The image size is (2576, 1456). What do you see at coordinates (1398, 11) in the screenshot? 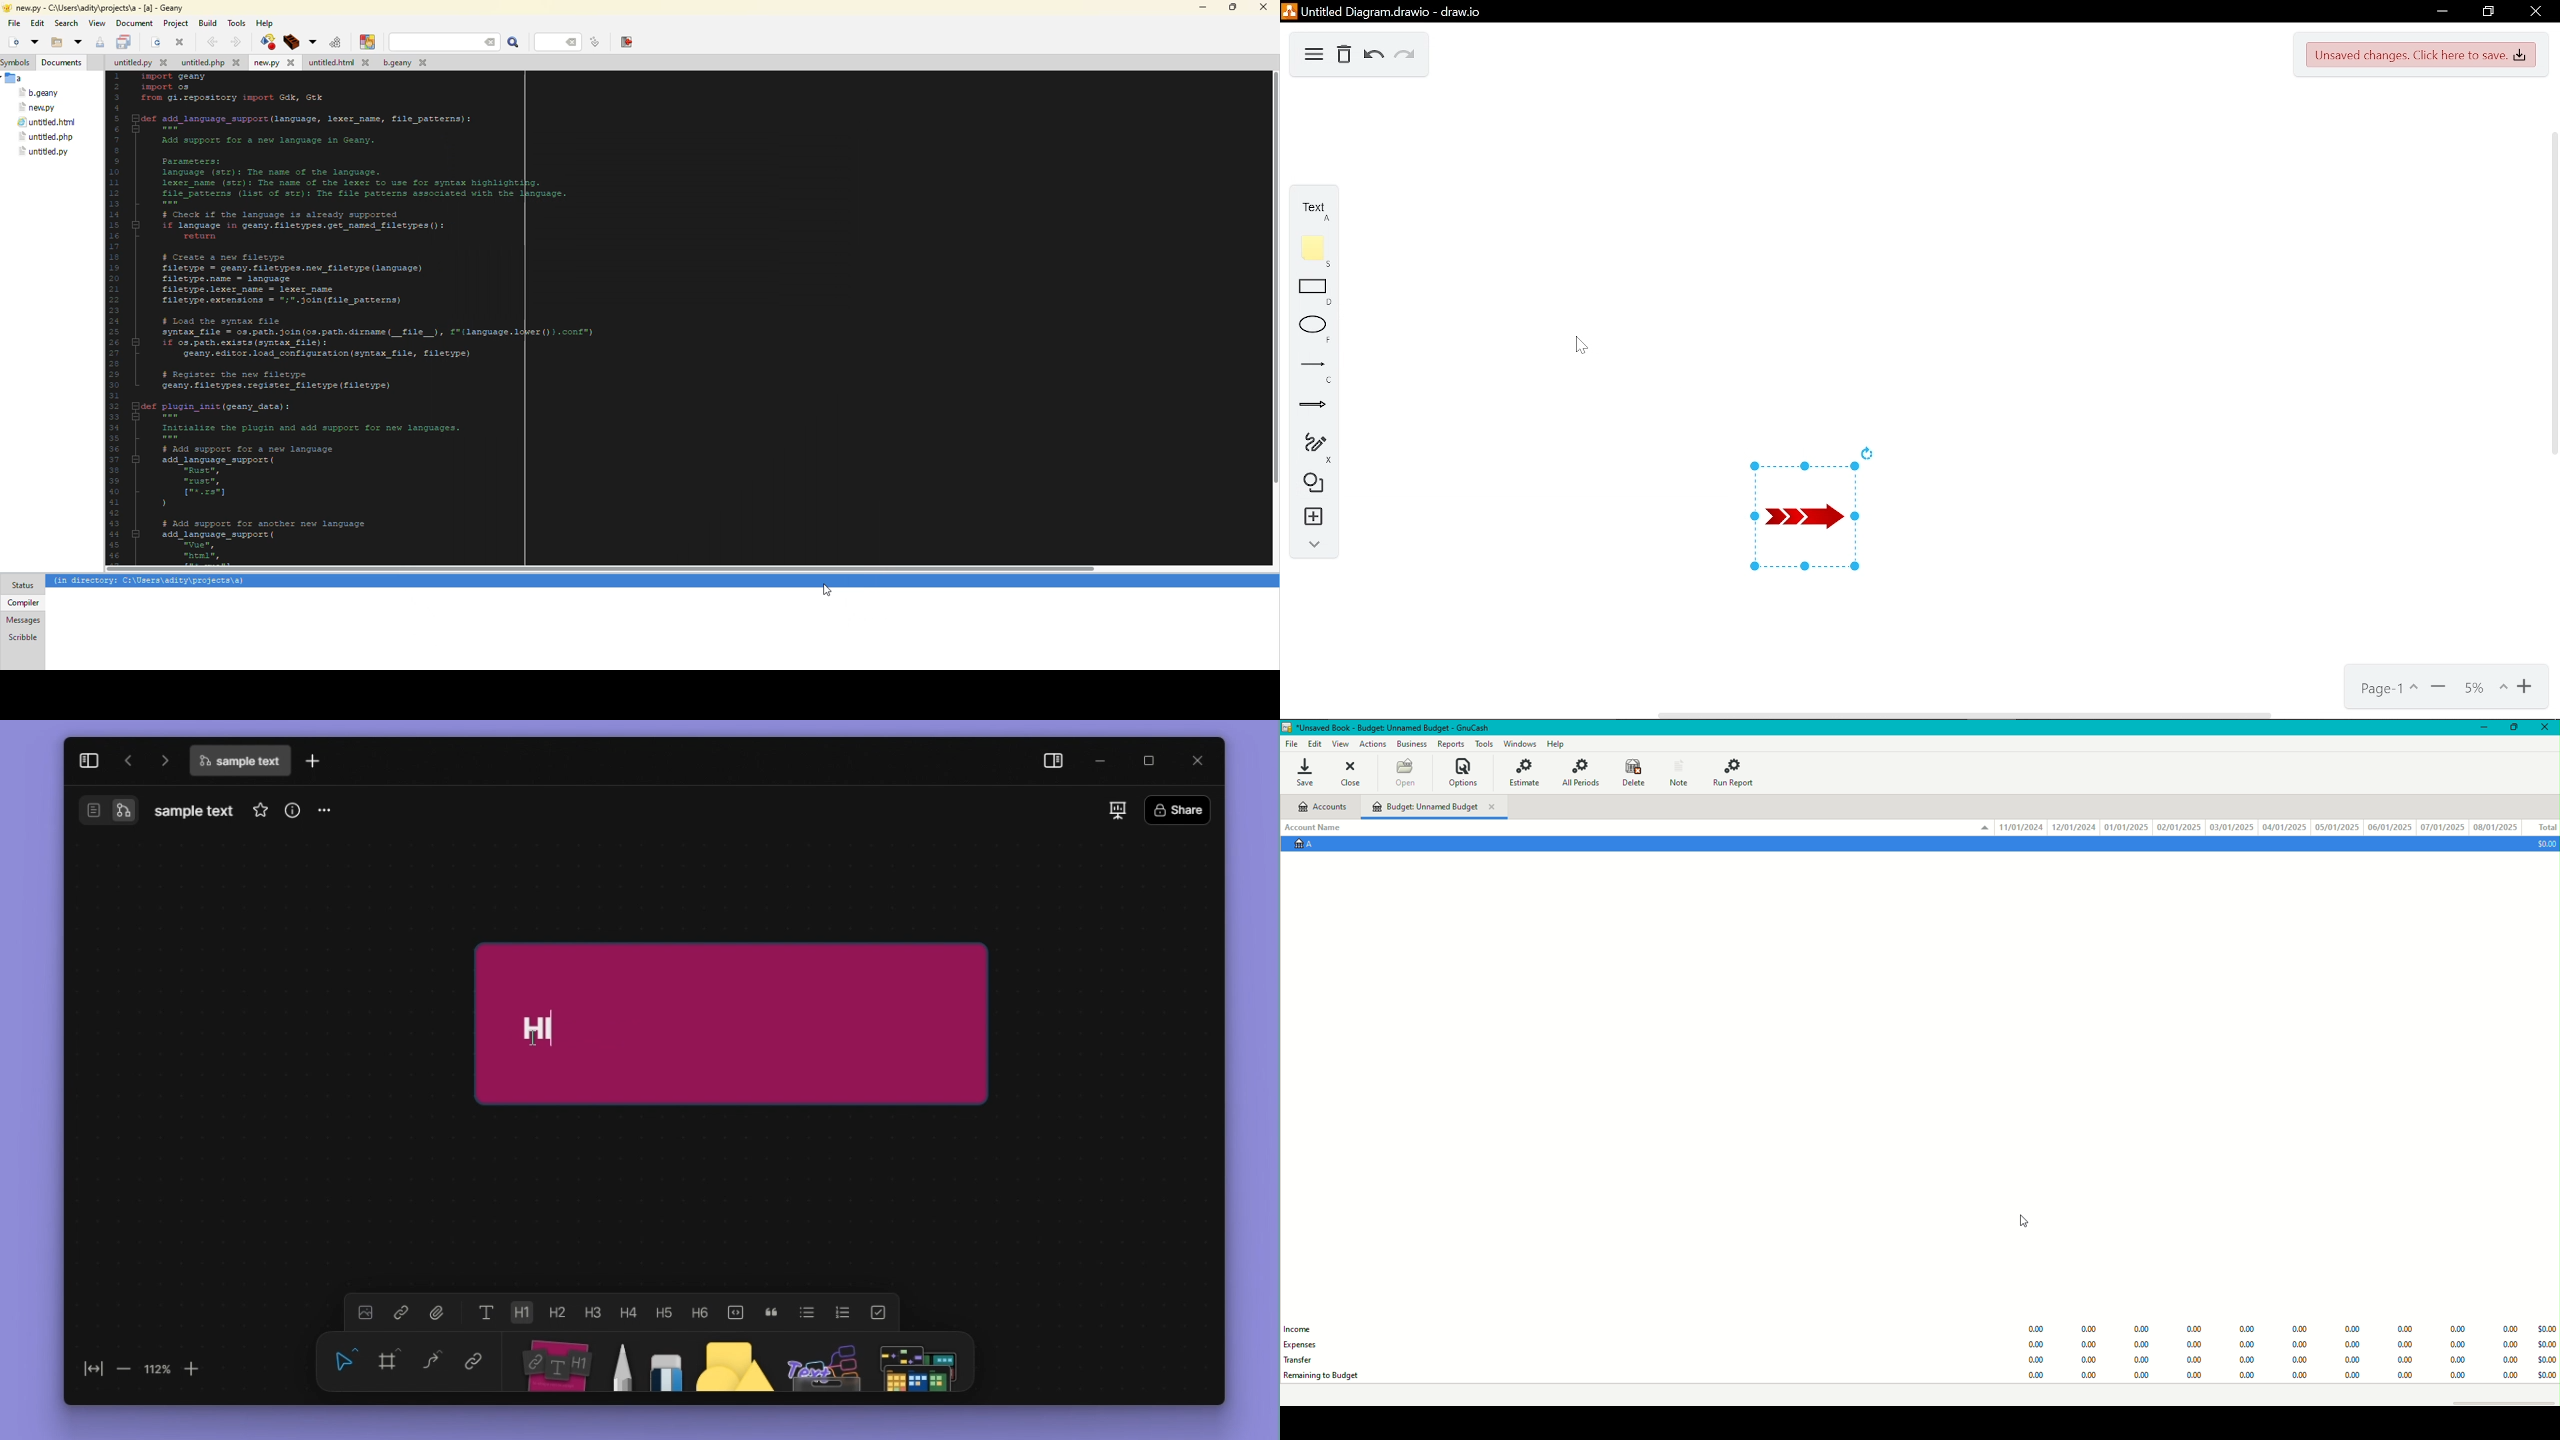
I see `Current window` at bounding box center [1398, 11].